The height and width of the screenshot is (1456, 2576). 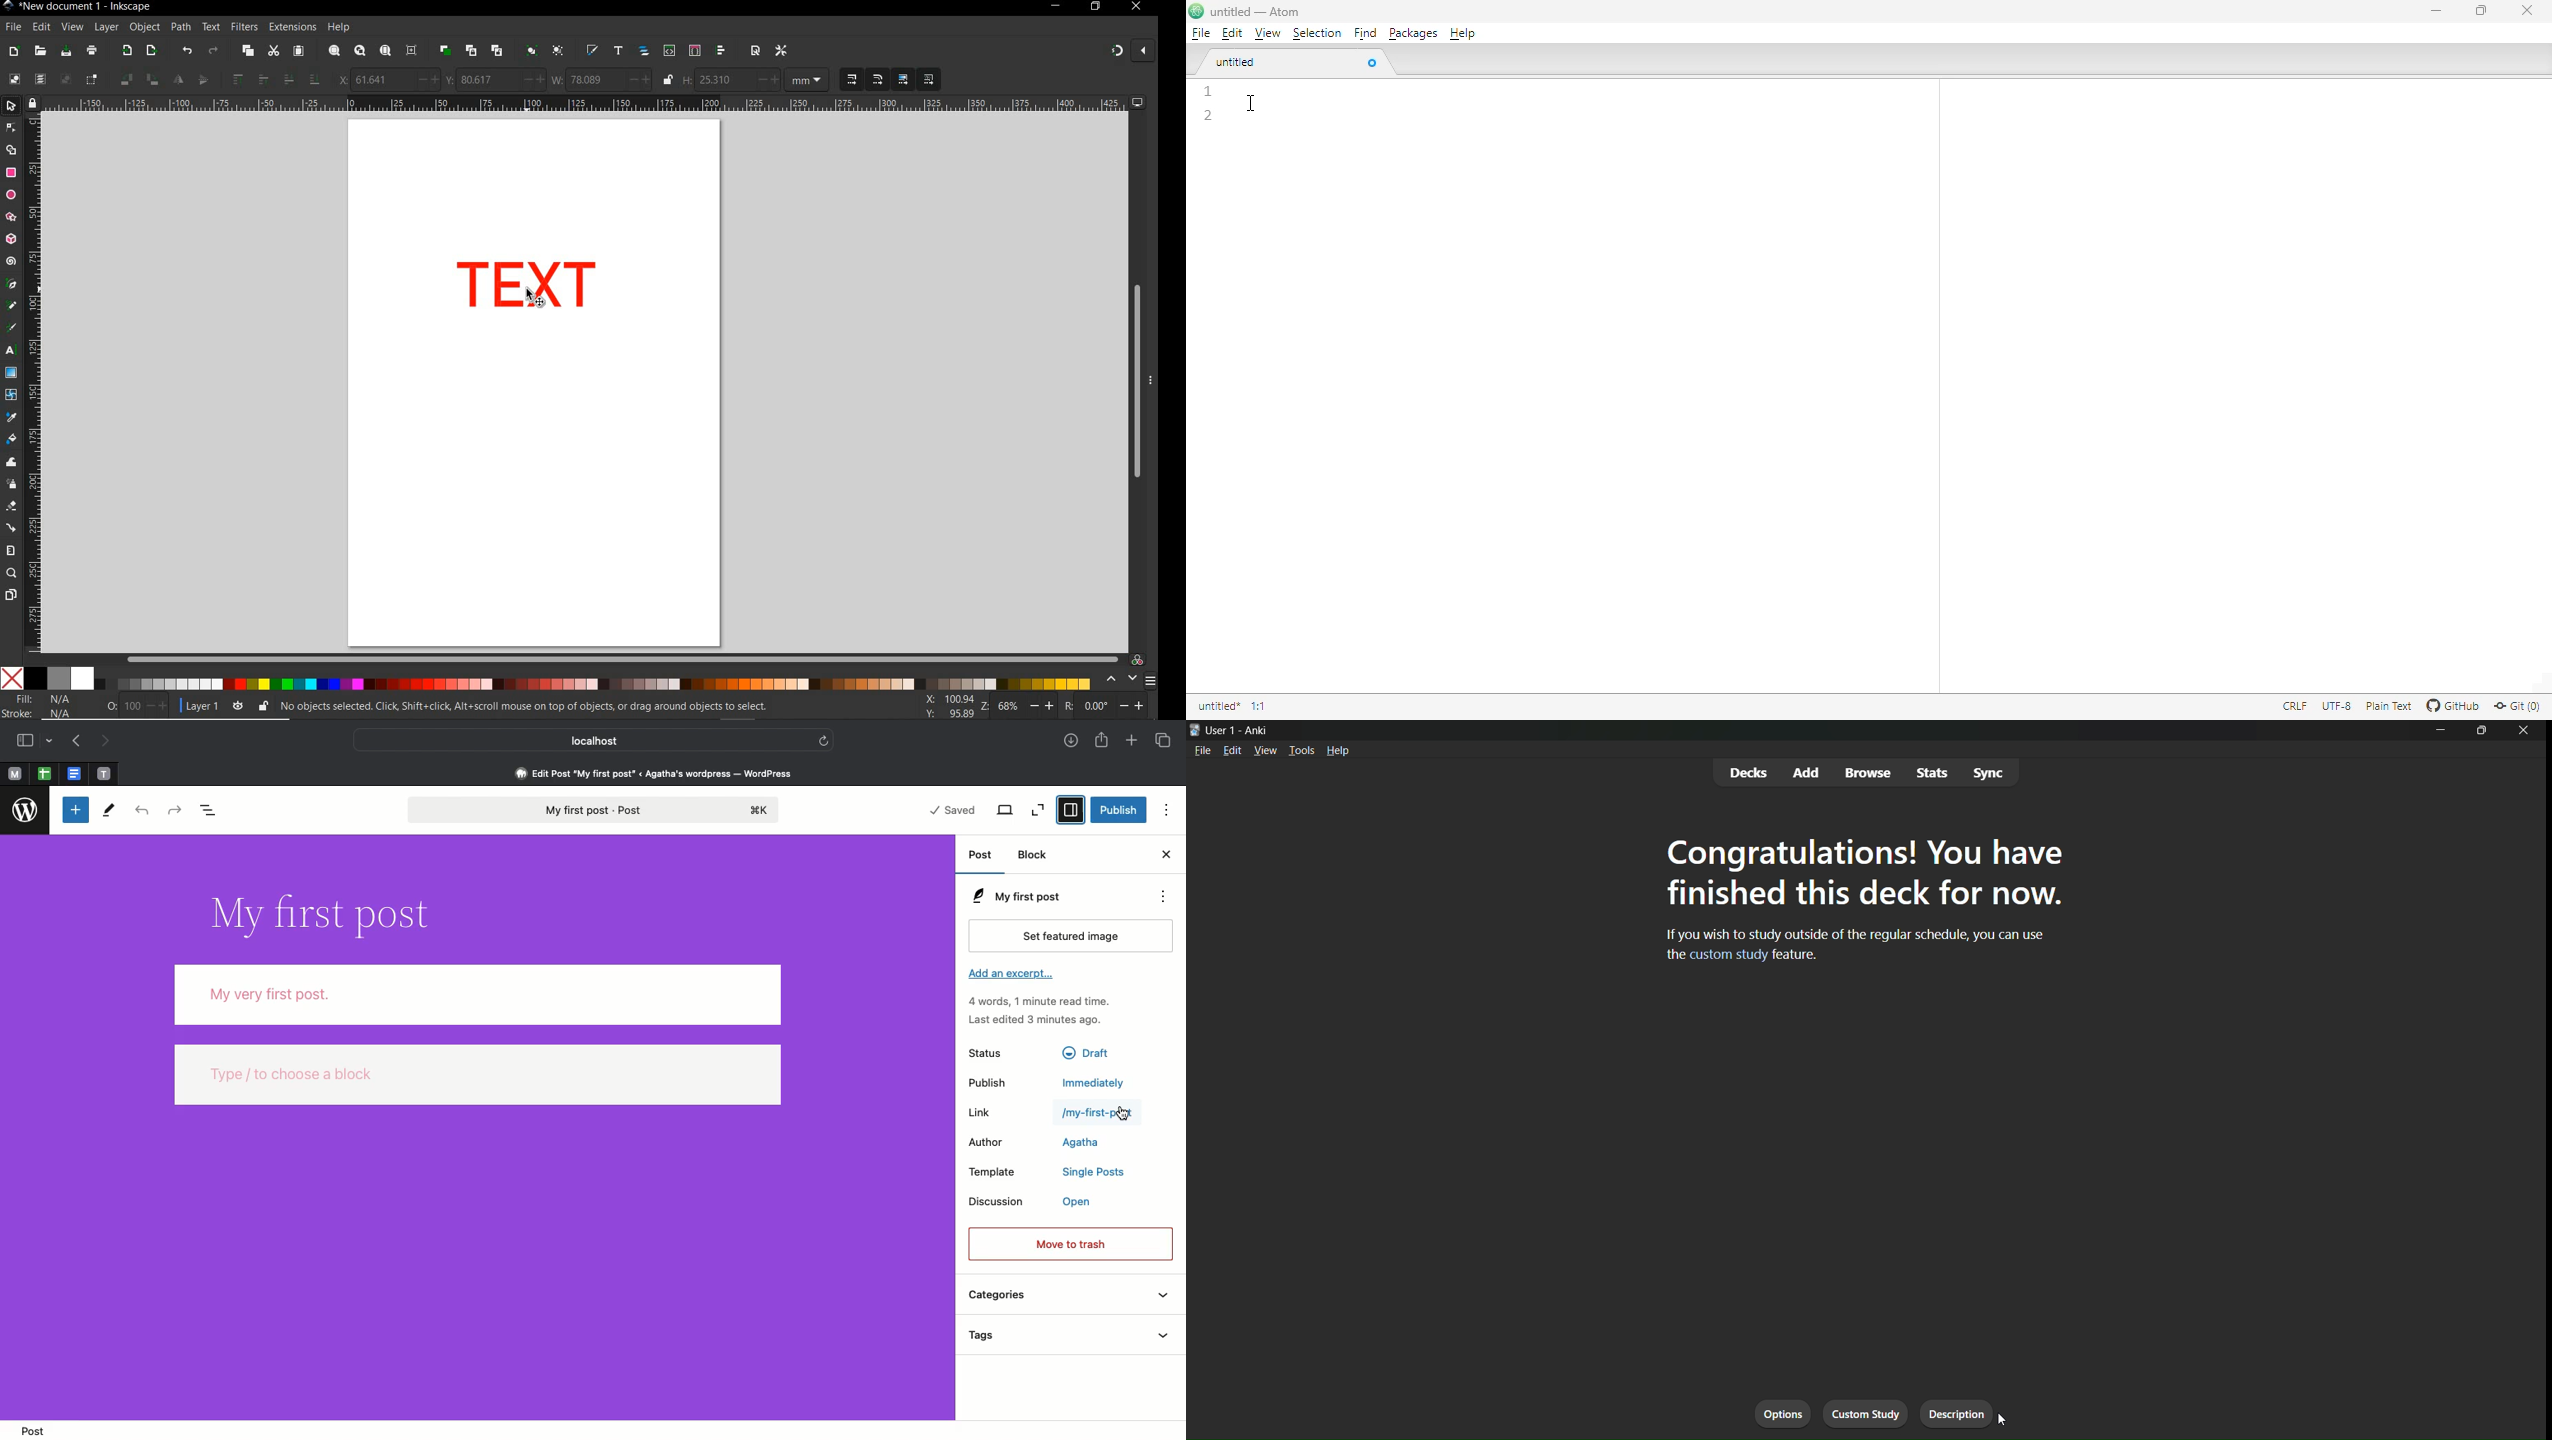 What do you see at coordinates (12, 139) in the screenshot?
I see `Arrow` at bounding box center [12, 139].